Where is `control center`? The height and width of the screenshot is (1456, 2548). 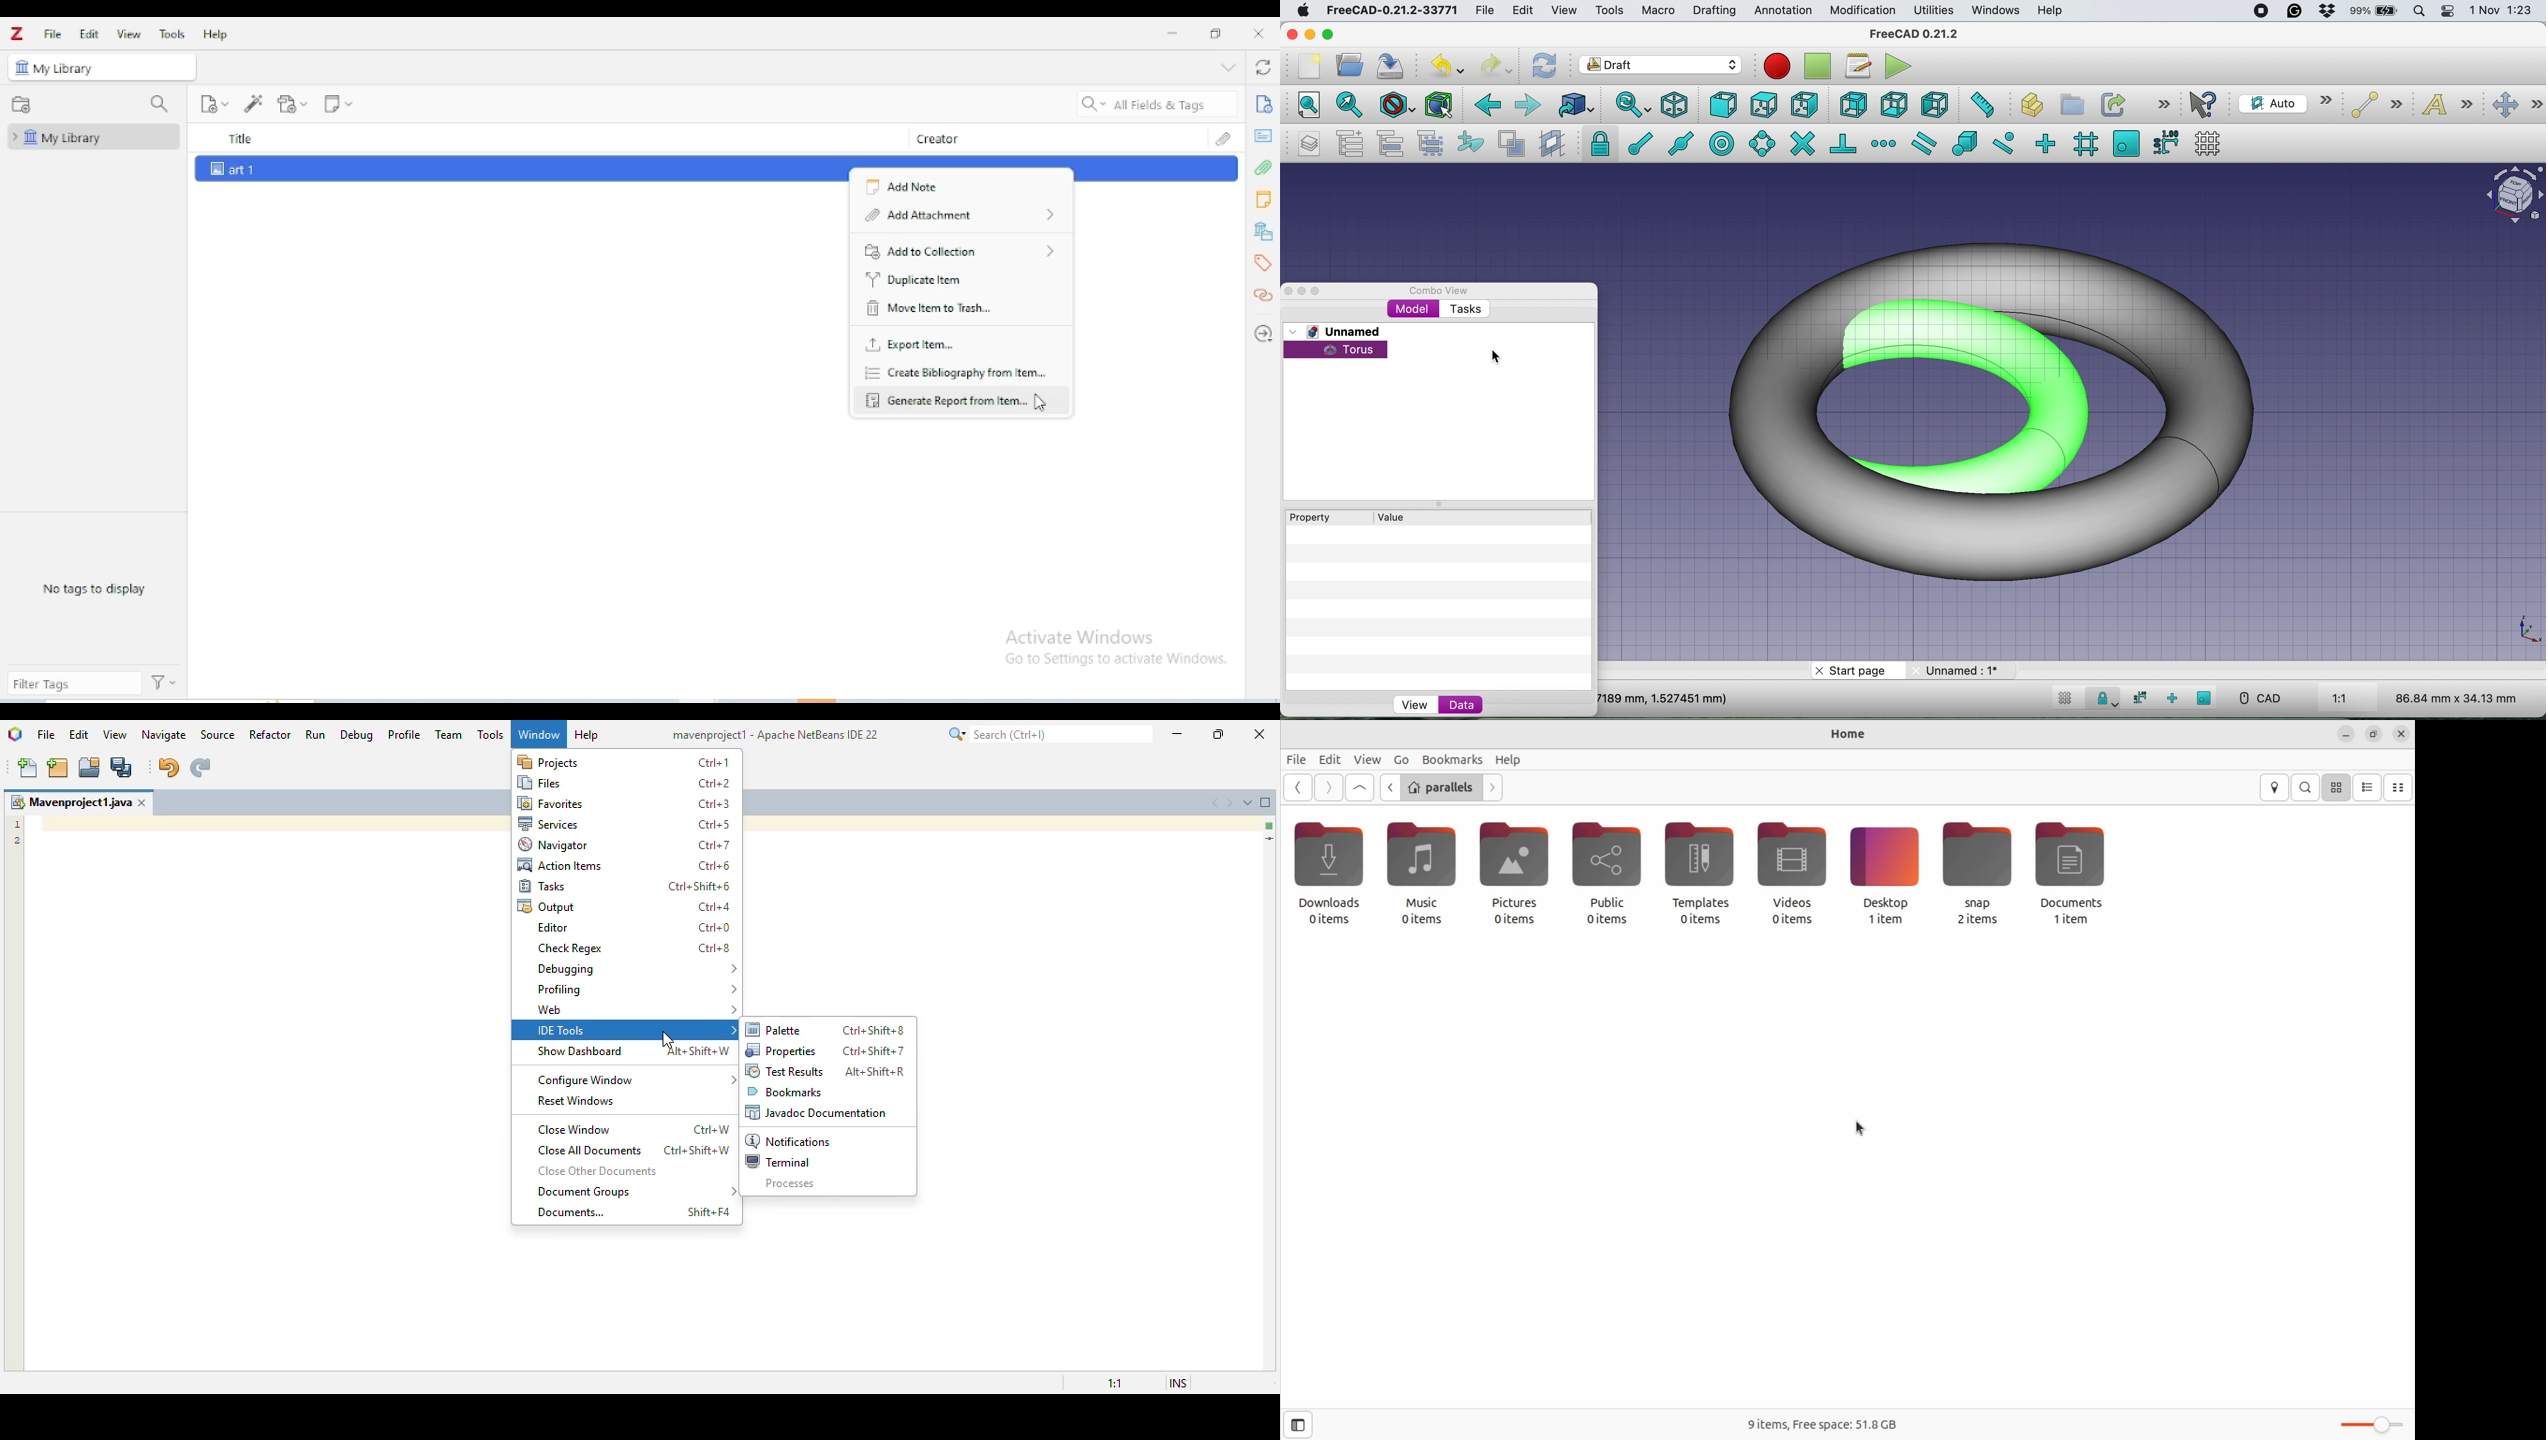 control center is located at coordinates (2448, 12).